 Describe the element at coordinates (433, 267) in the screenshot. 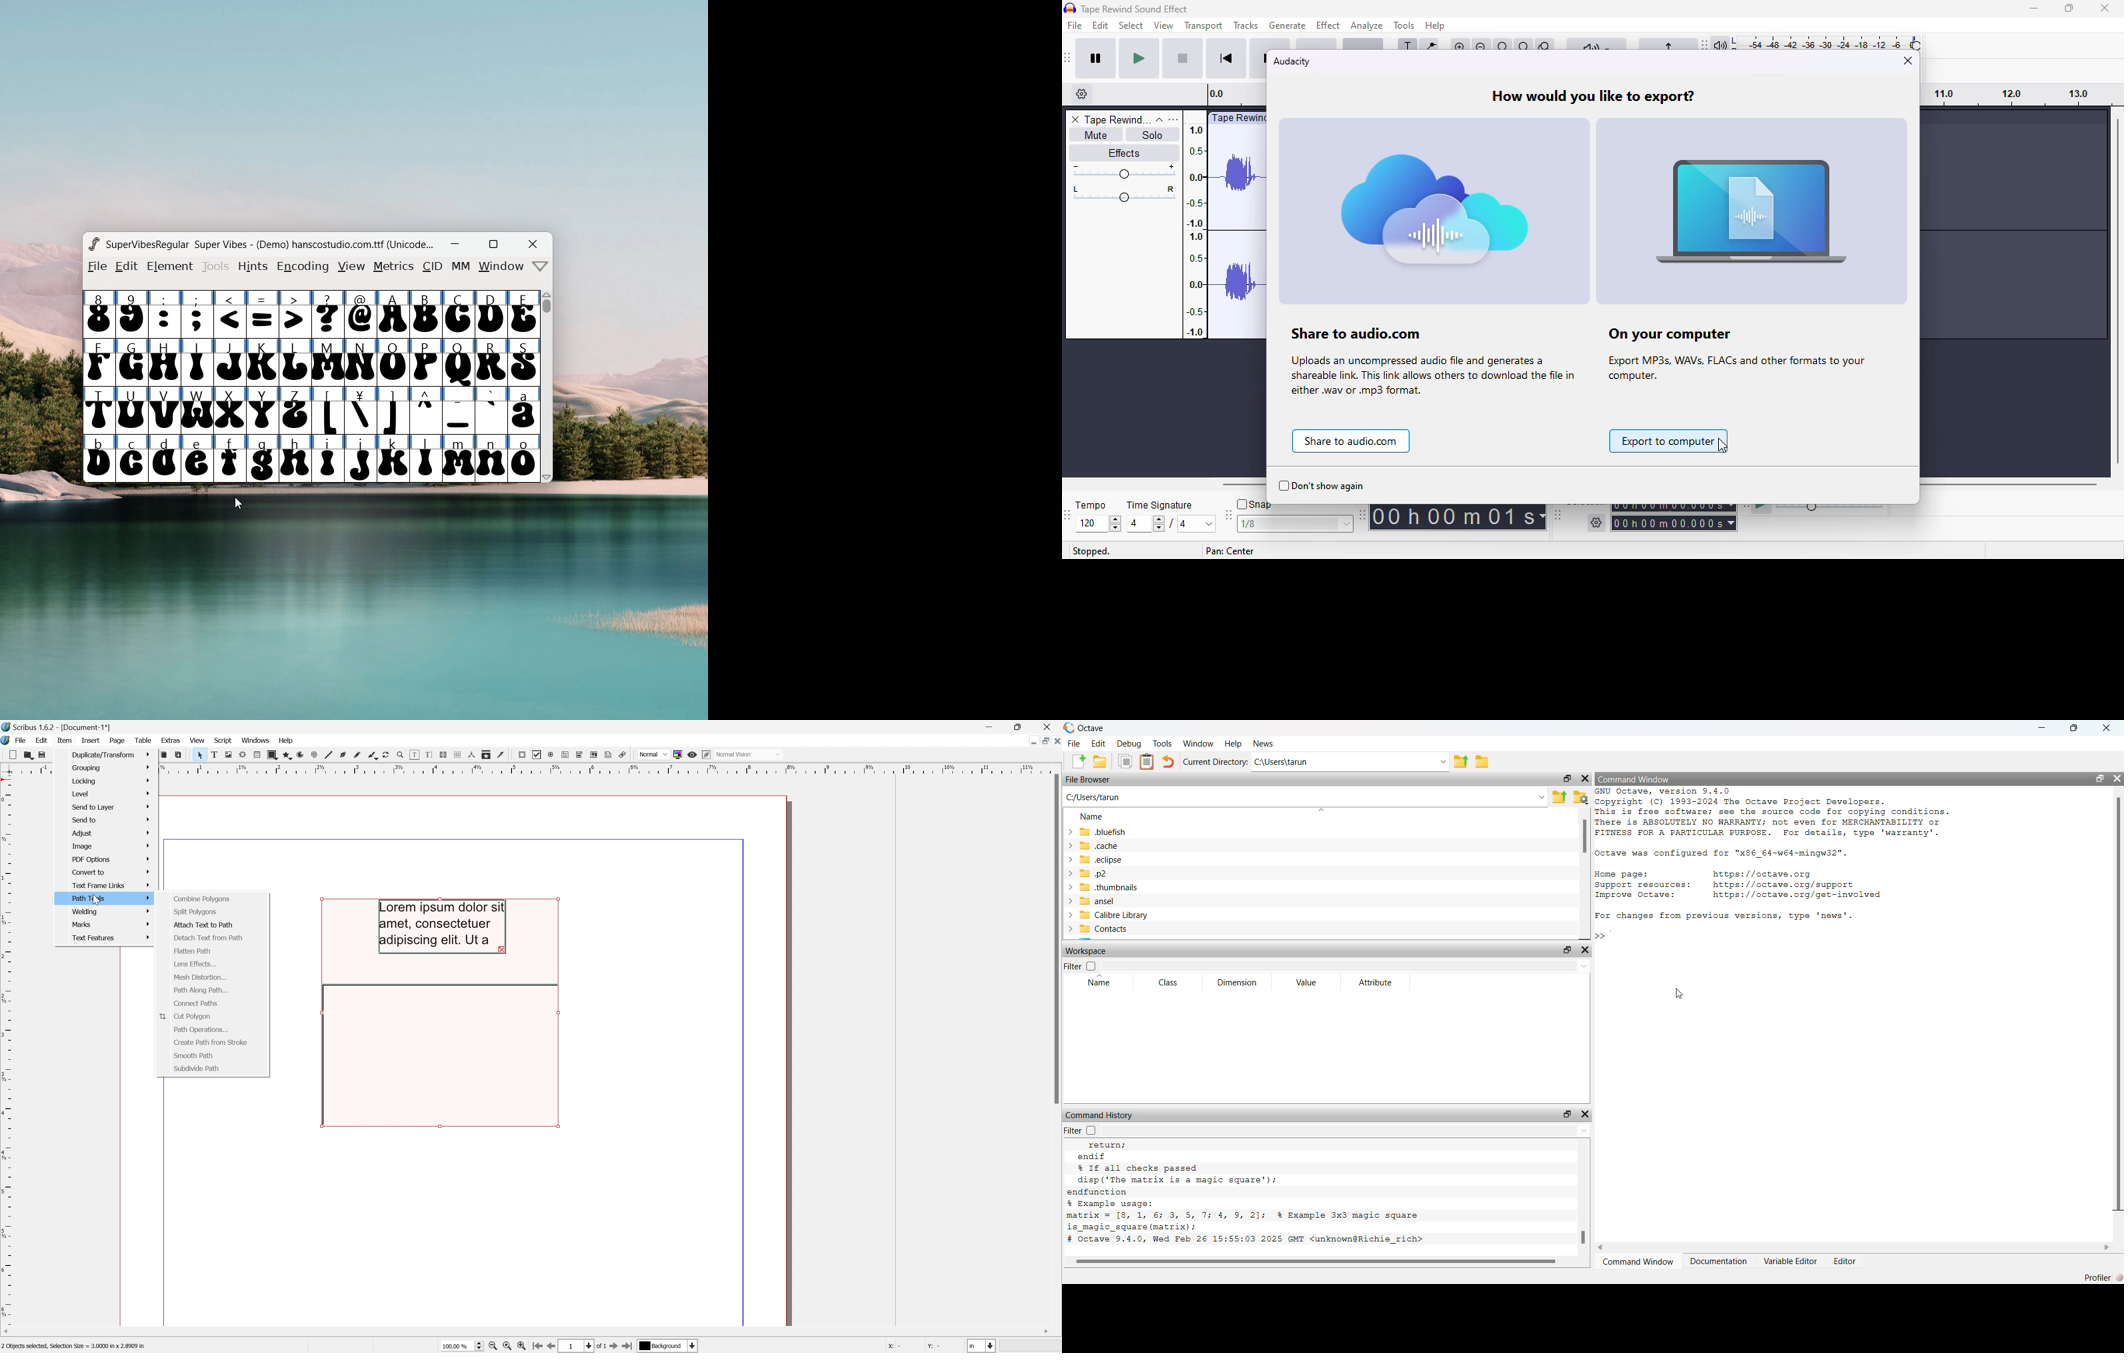

I see `CID` at that location.